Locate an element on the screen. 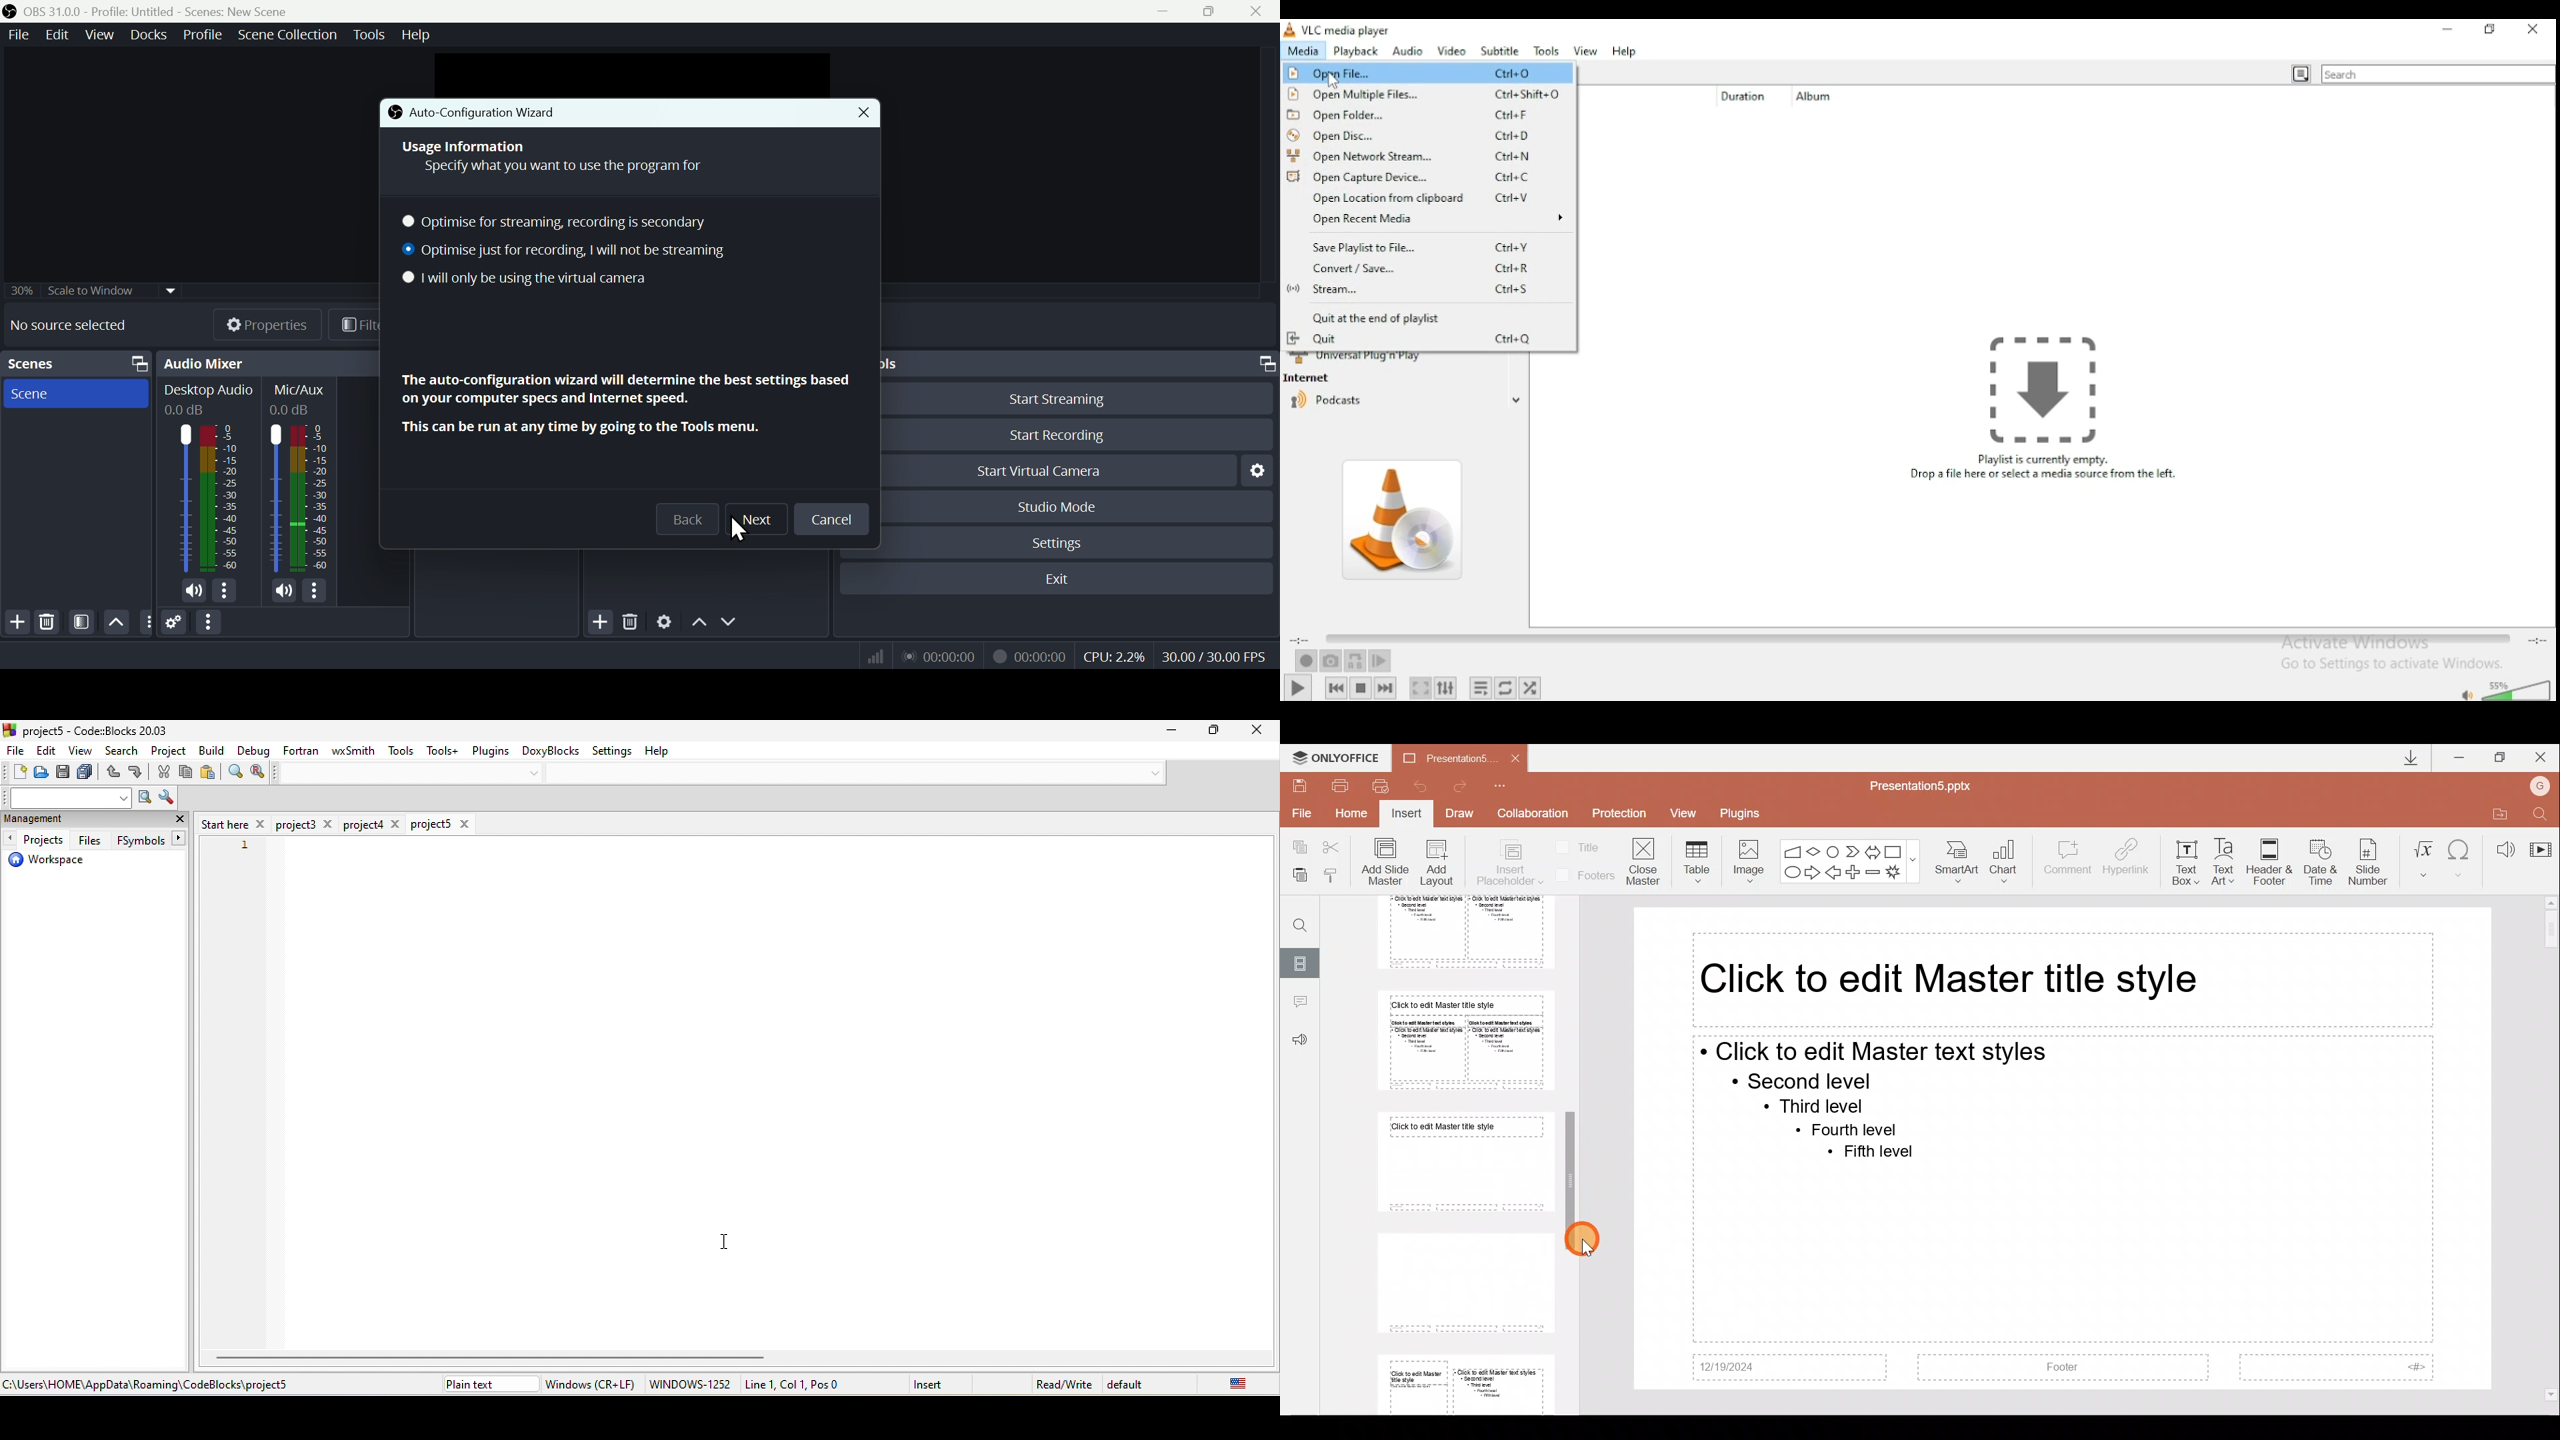 The image size is (2576, 1456). cut is located at coordinates (165, 773).